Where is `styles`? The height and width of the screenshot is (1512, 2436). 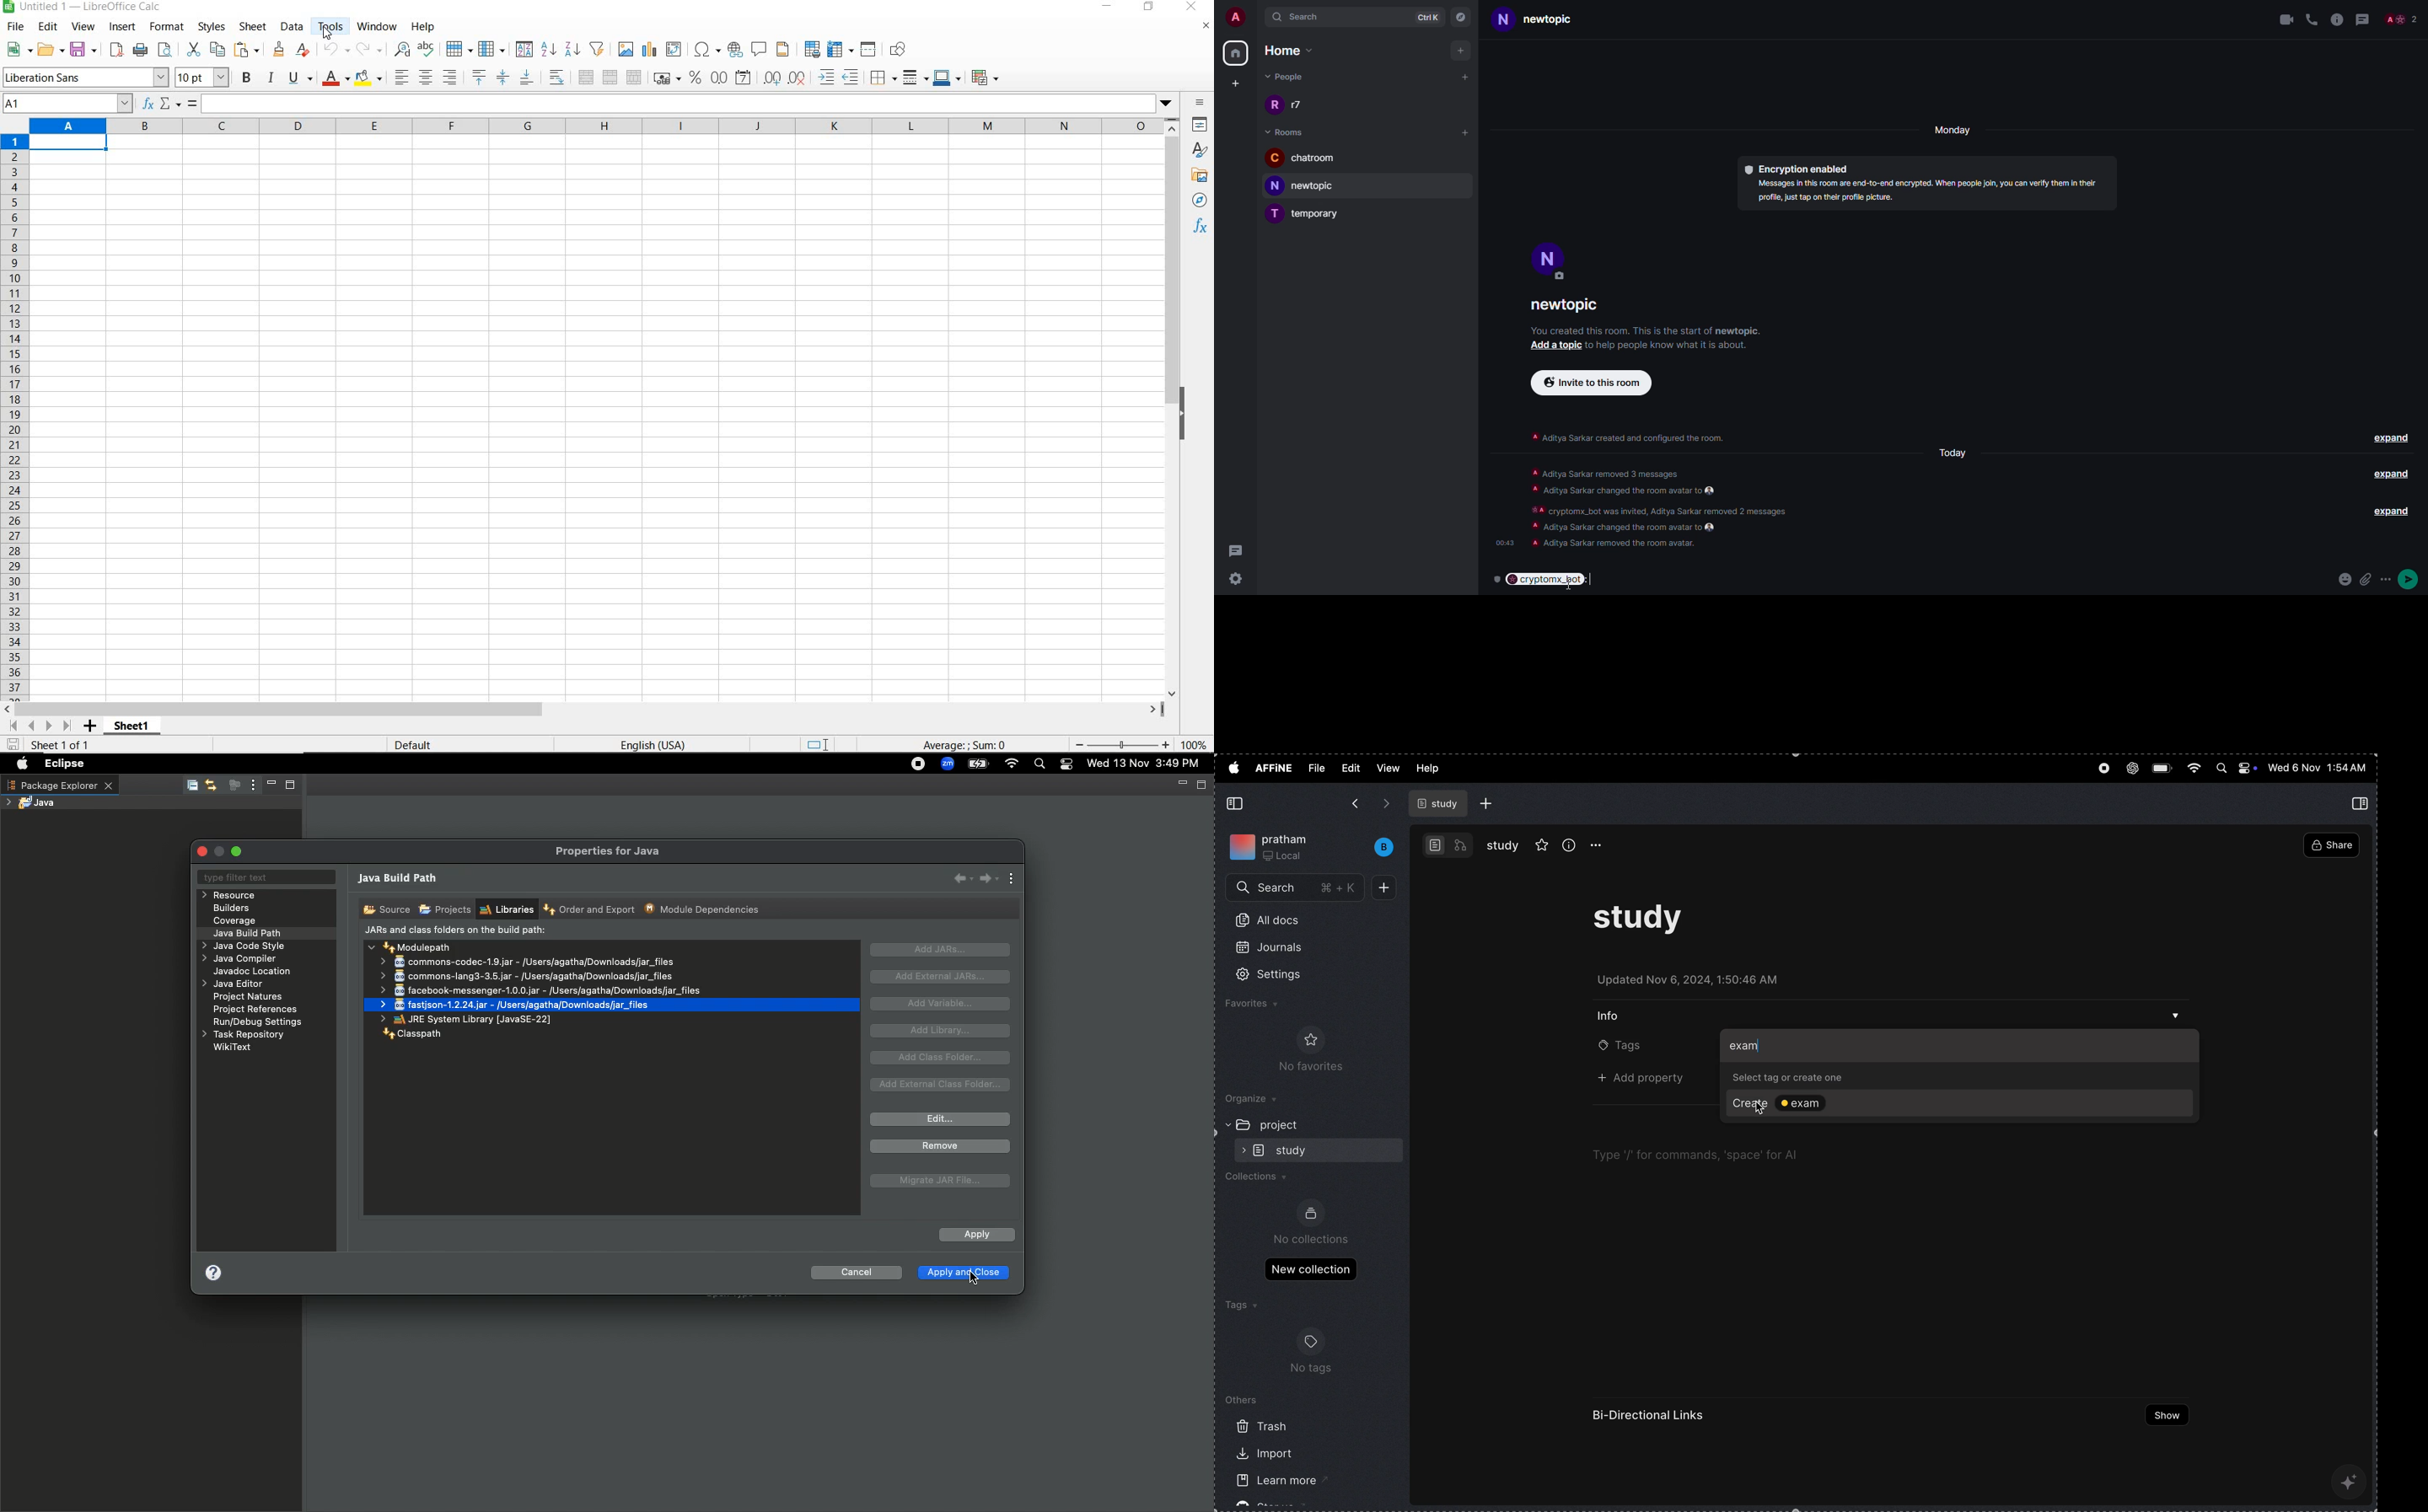
styles is located at coordinates (211, 26).